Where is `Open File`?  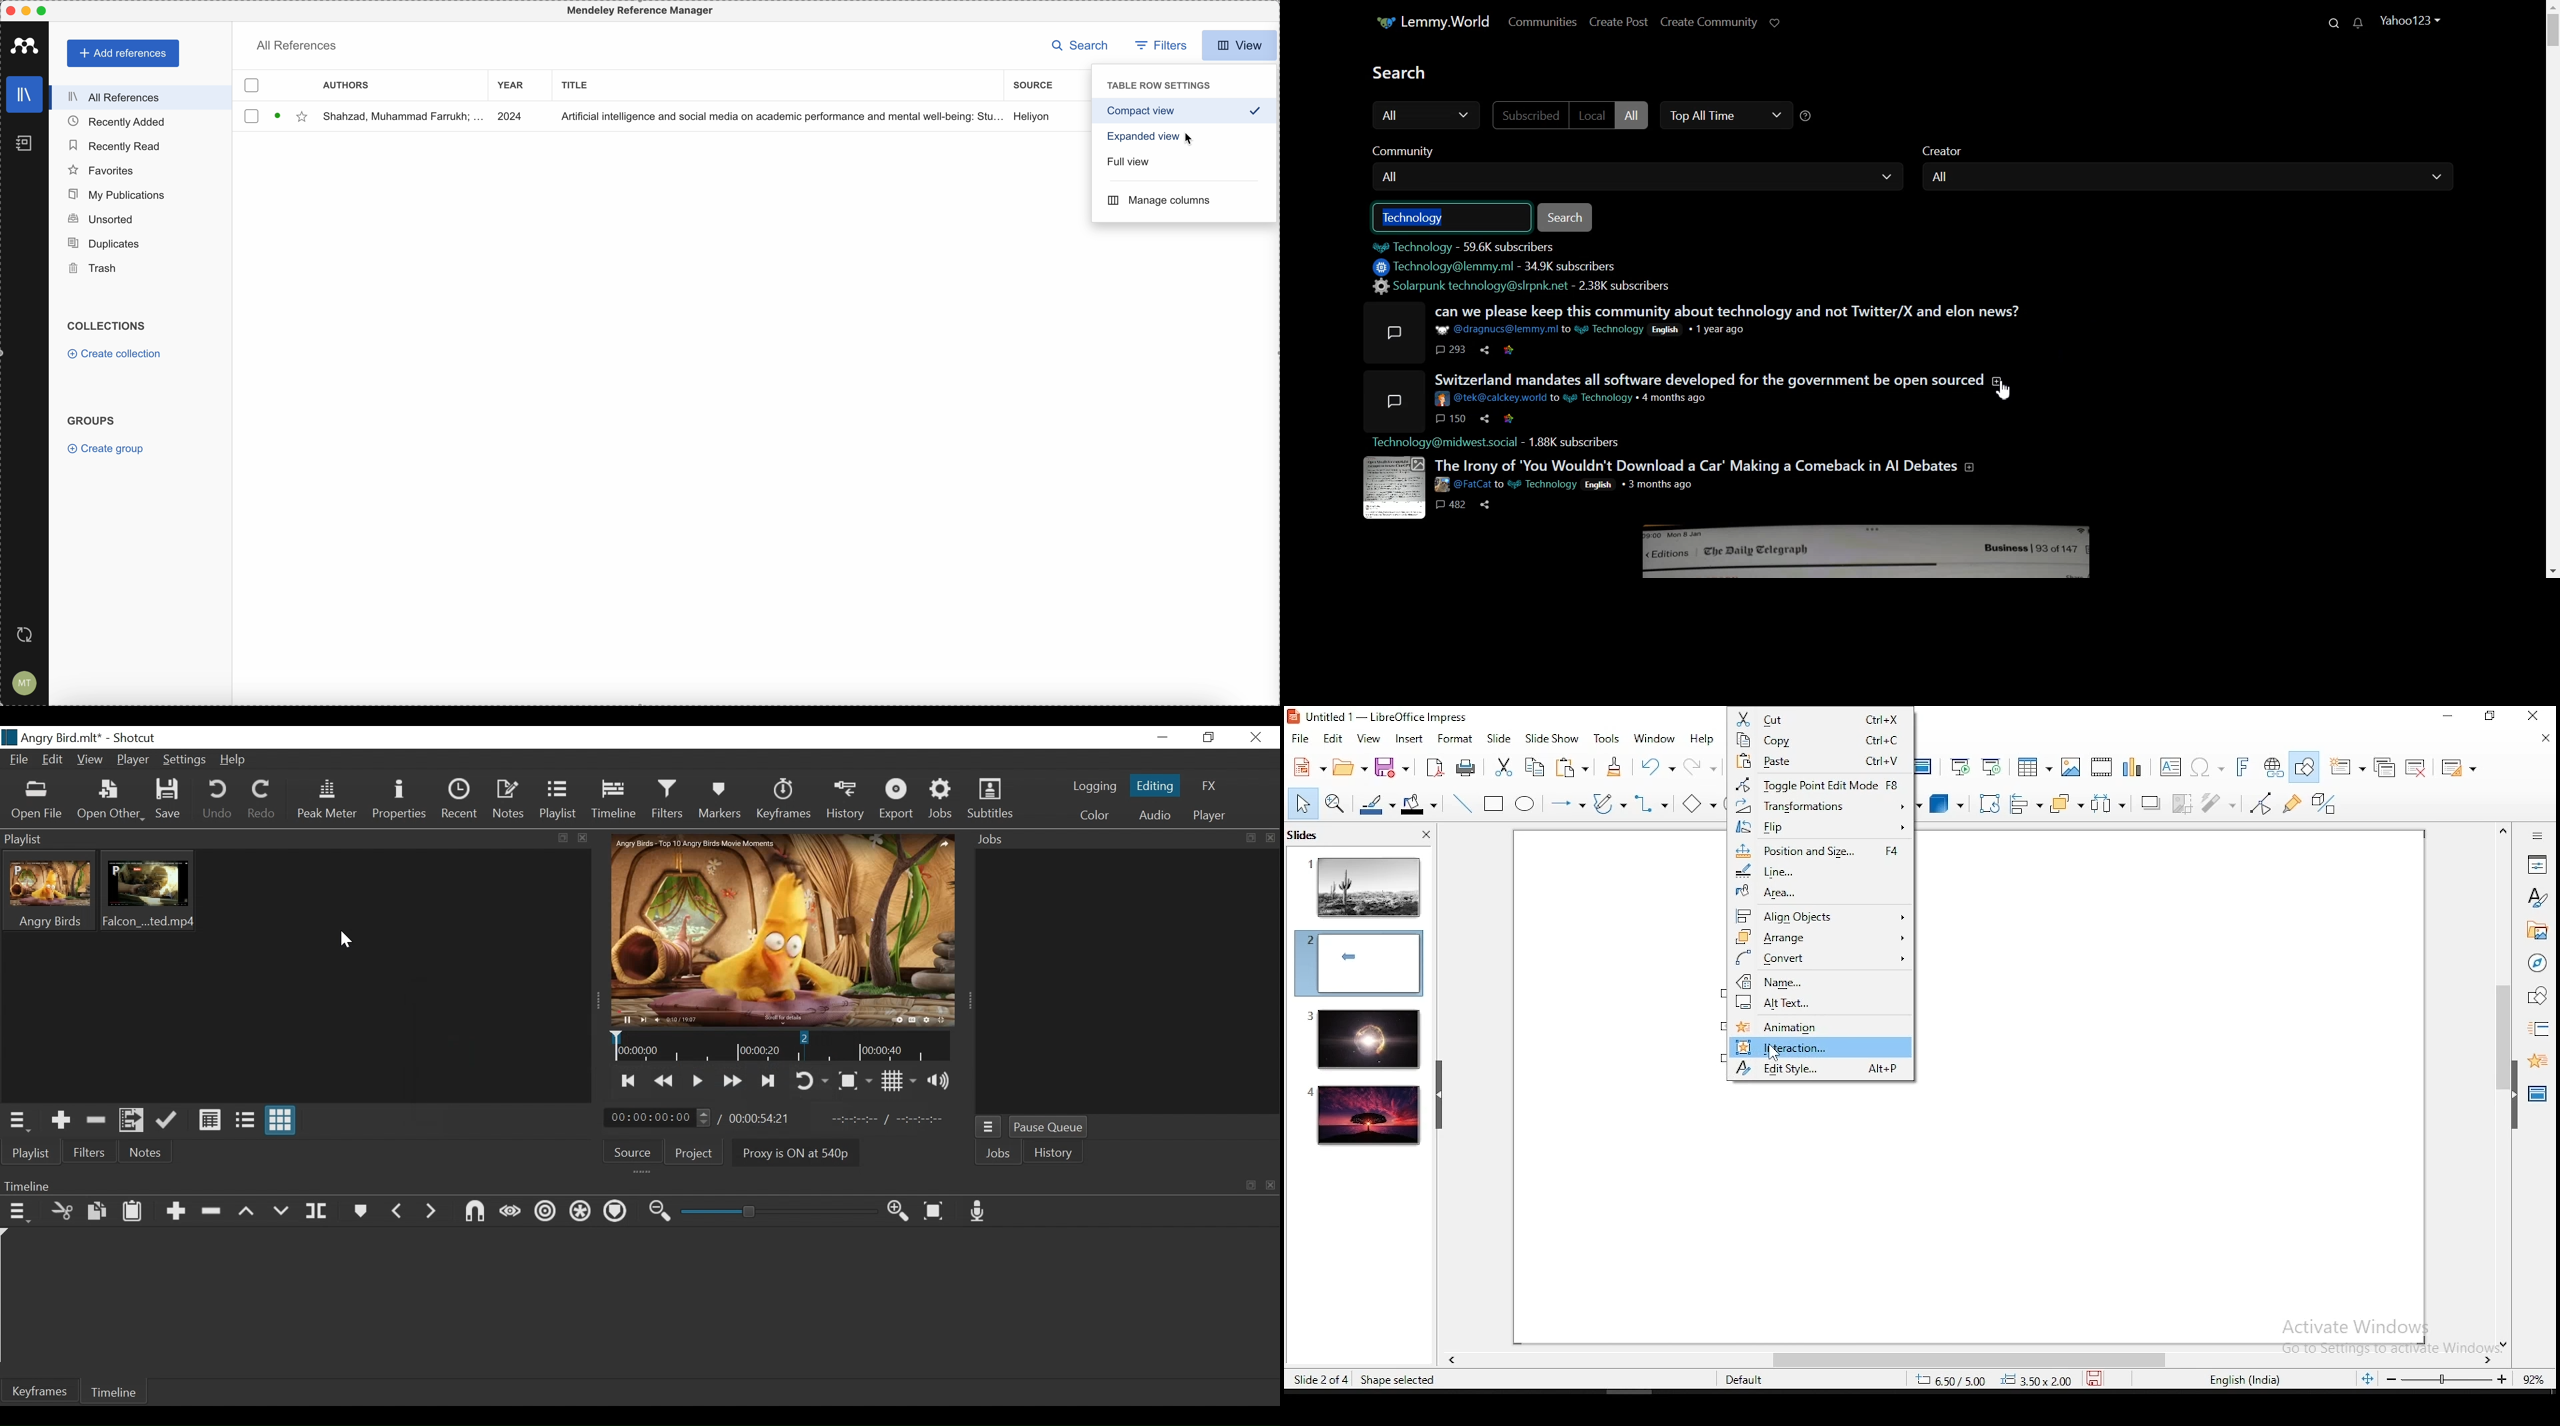 Open File is located at coordinates (37, 801).